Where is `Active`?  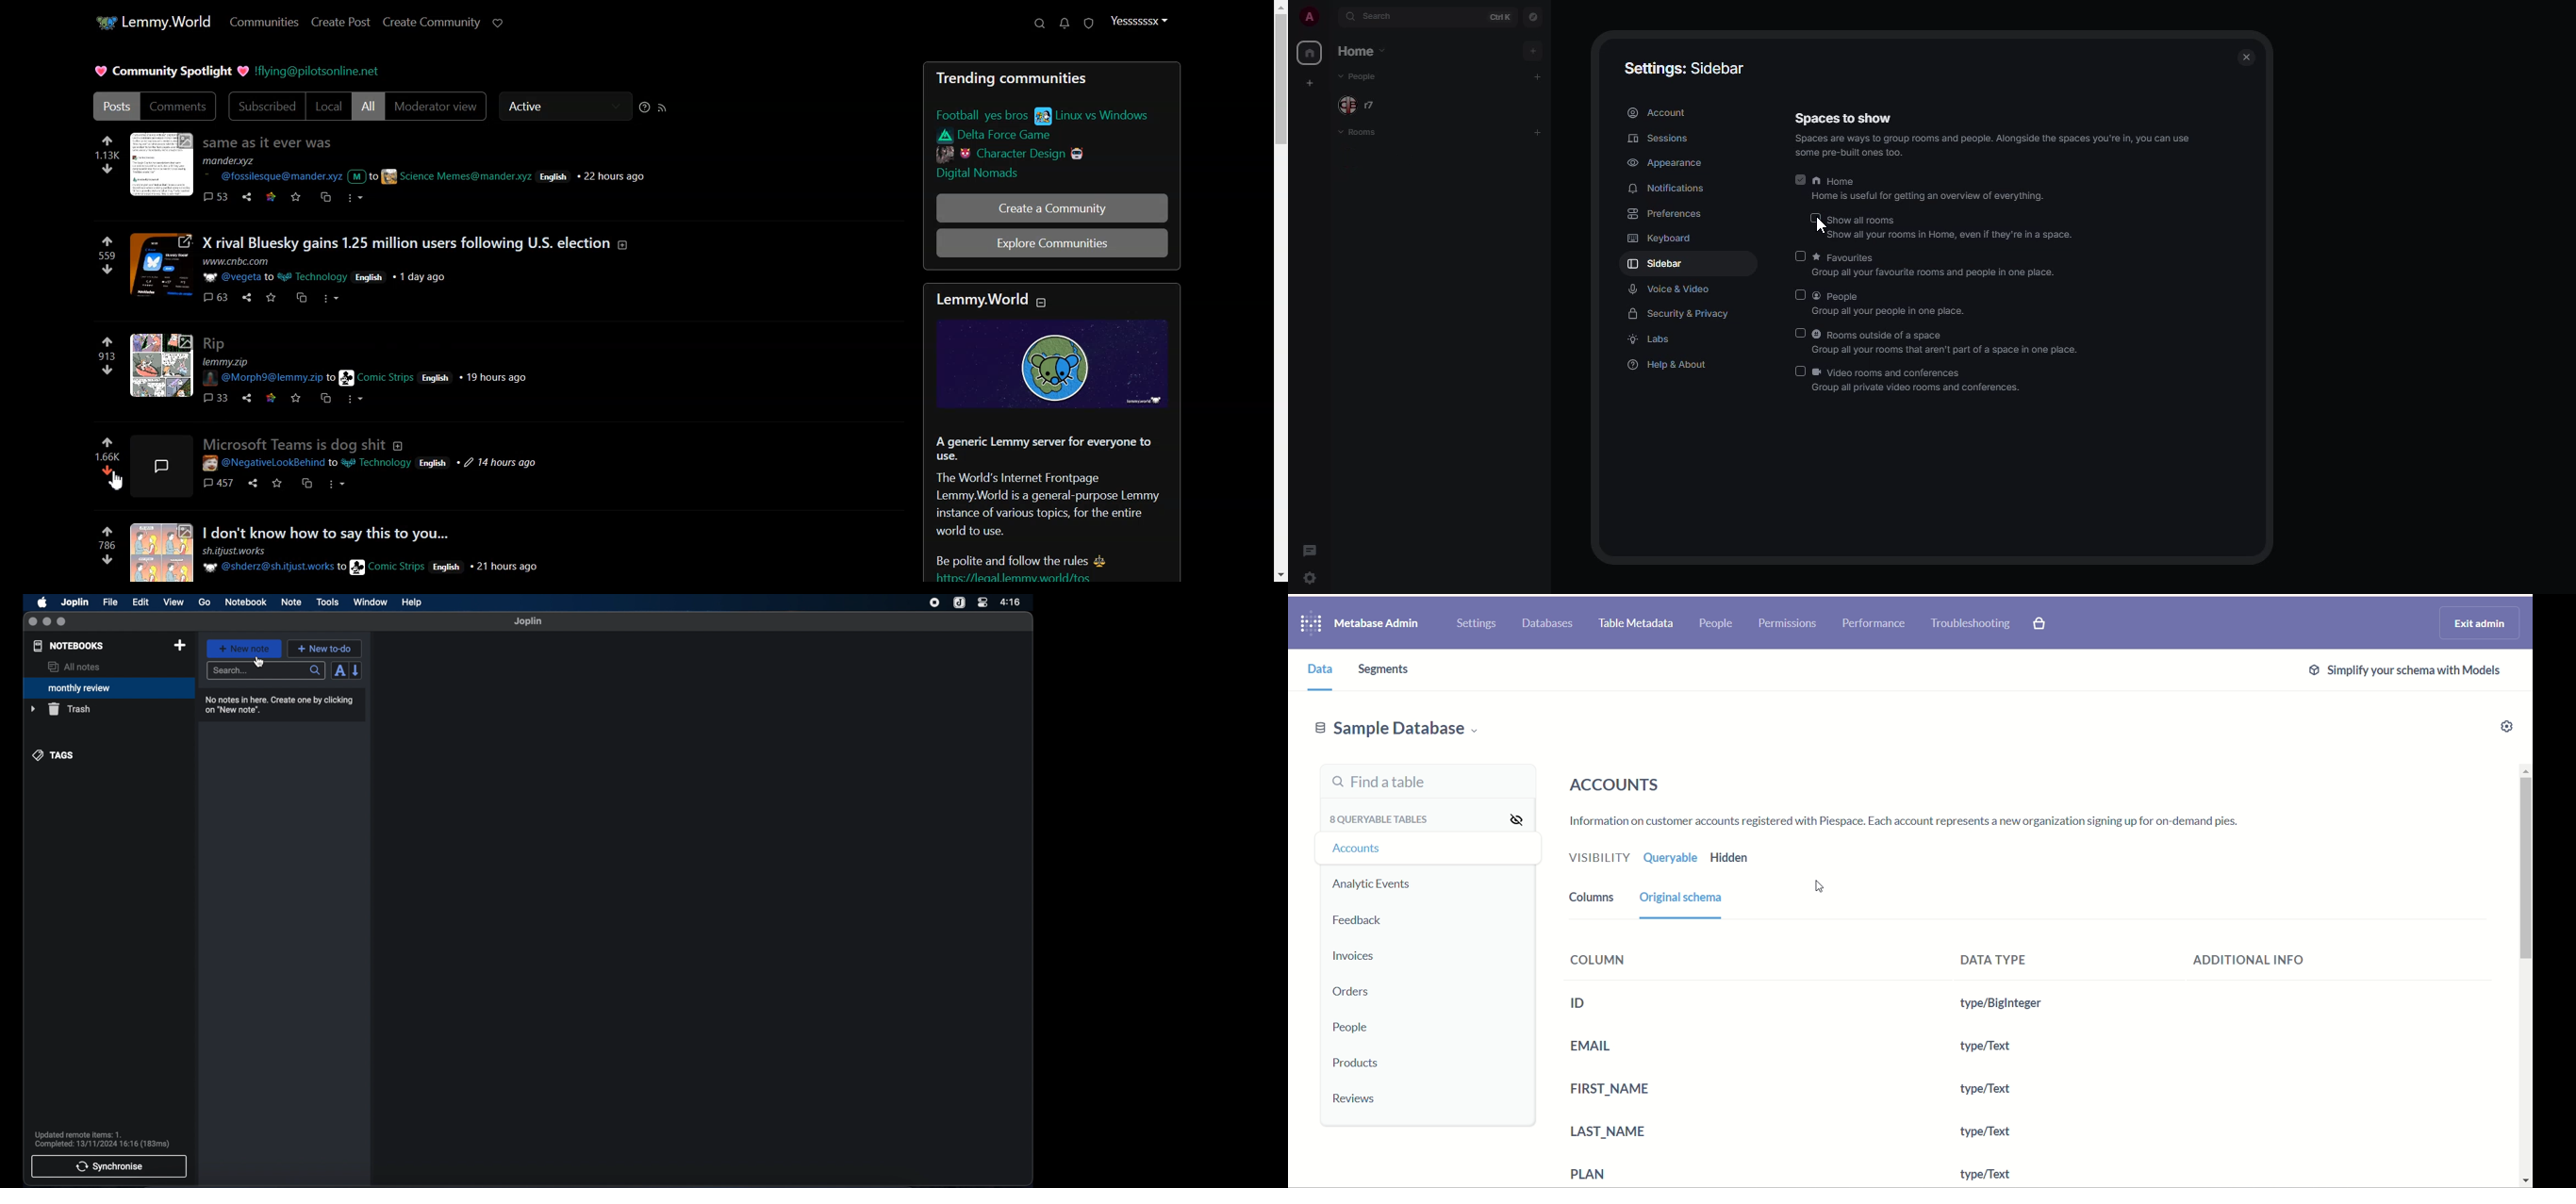 Active is located at coordinates (565, 105).